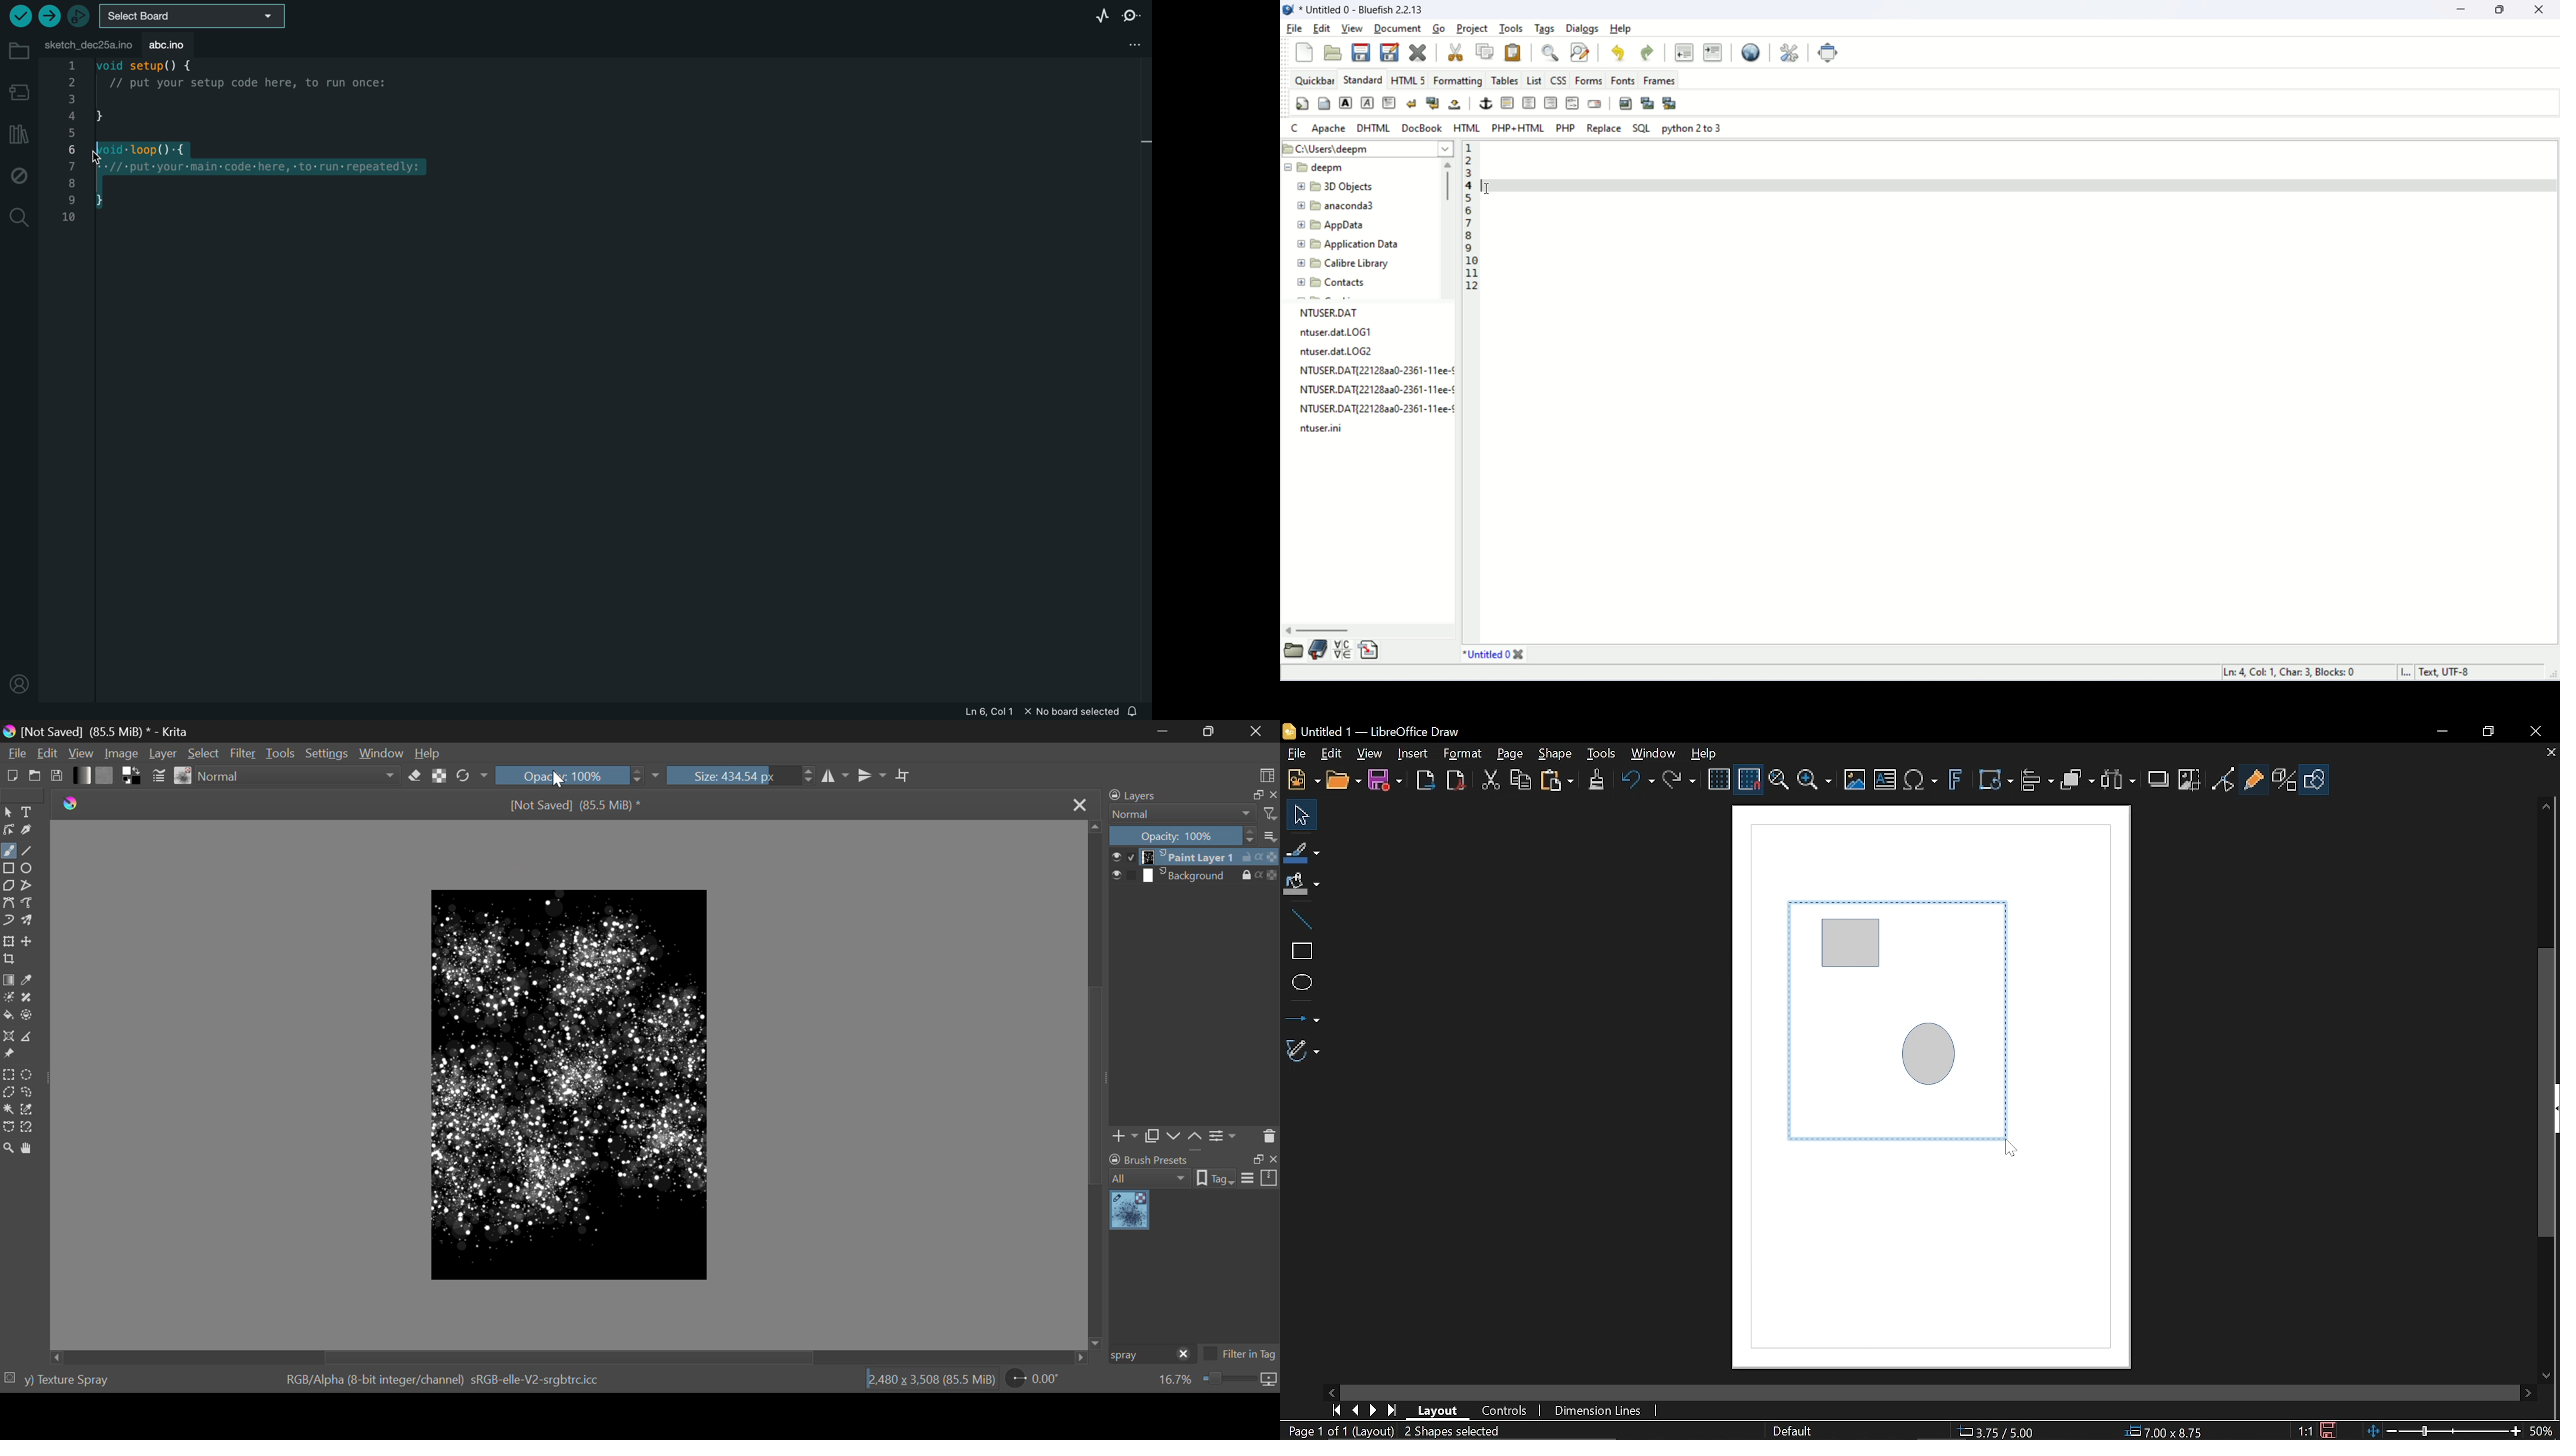 The height and width of the screenshot is (1456, 2576). I want to click on Transform, so click(1995, 781).